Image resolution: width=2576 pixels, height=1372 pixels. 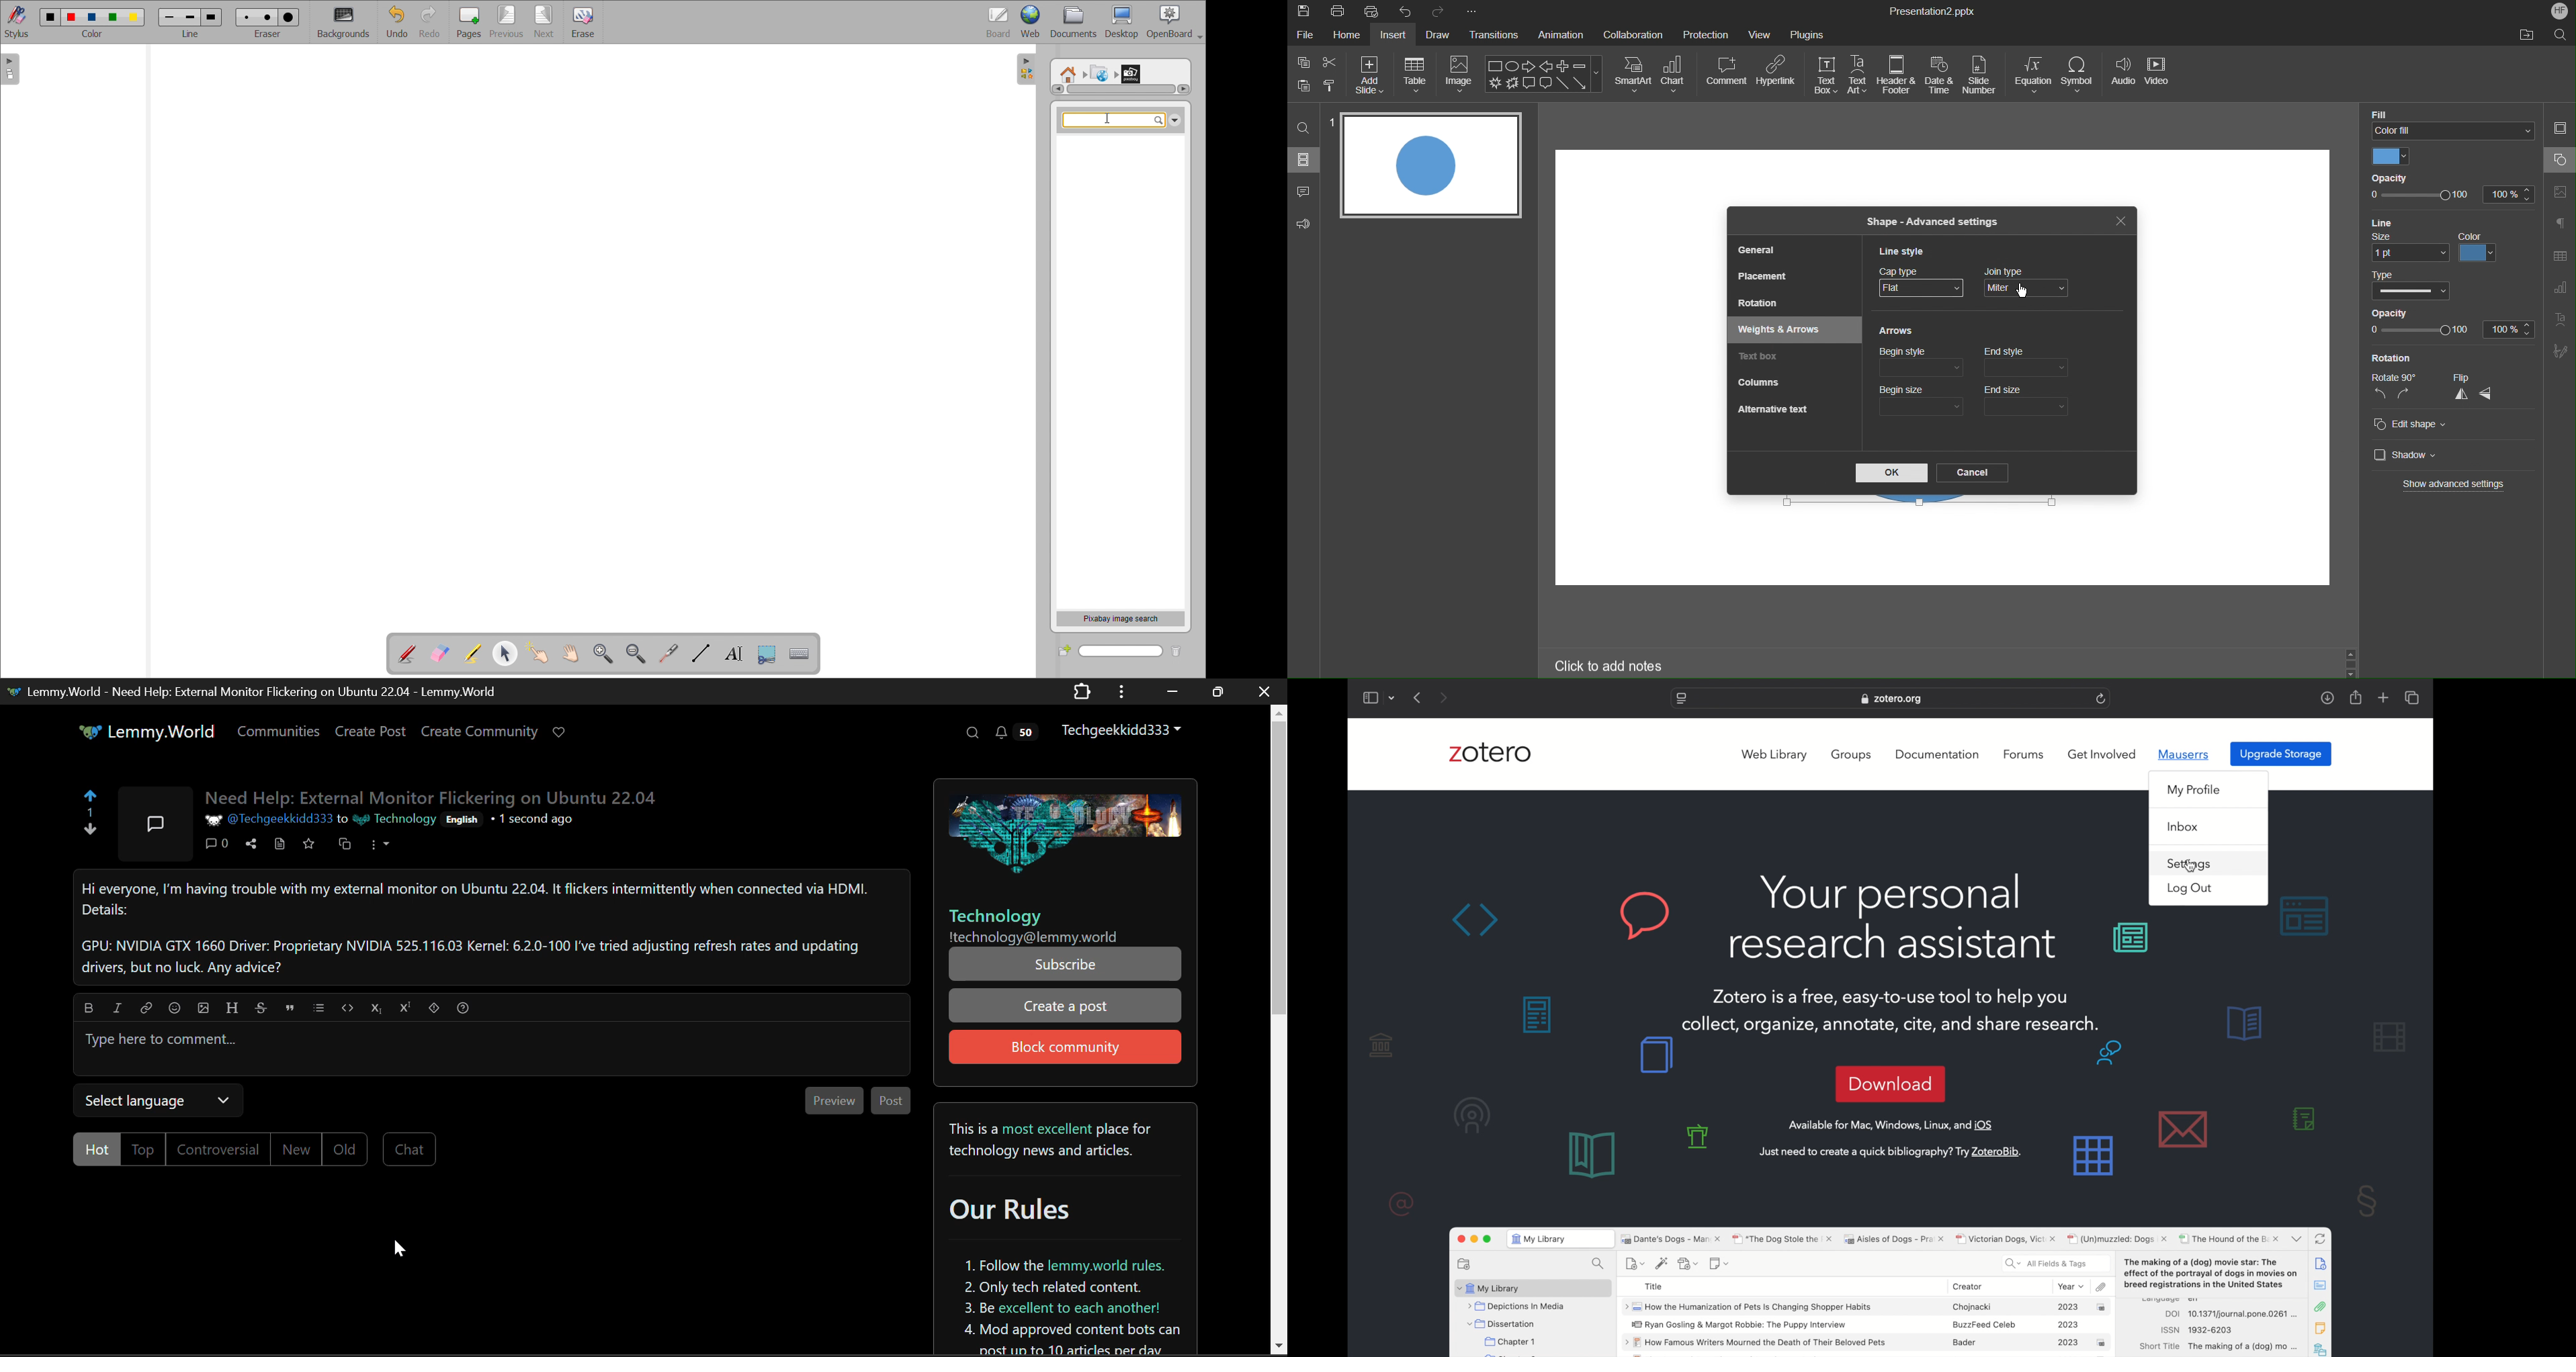 I want to click on Cross-post, so click(x=343, y=845).